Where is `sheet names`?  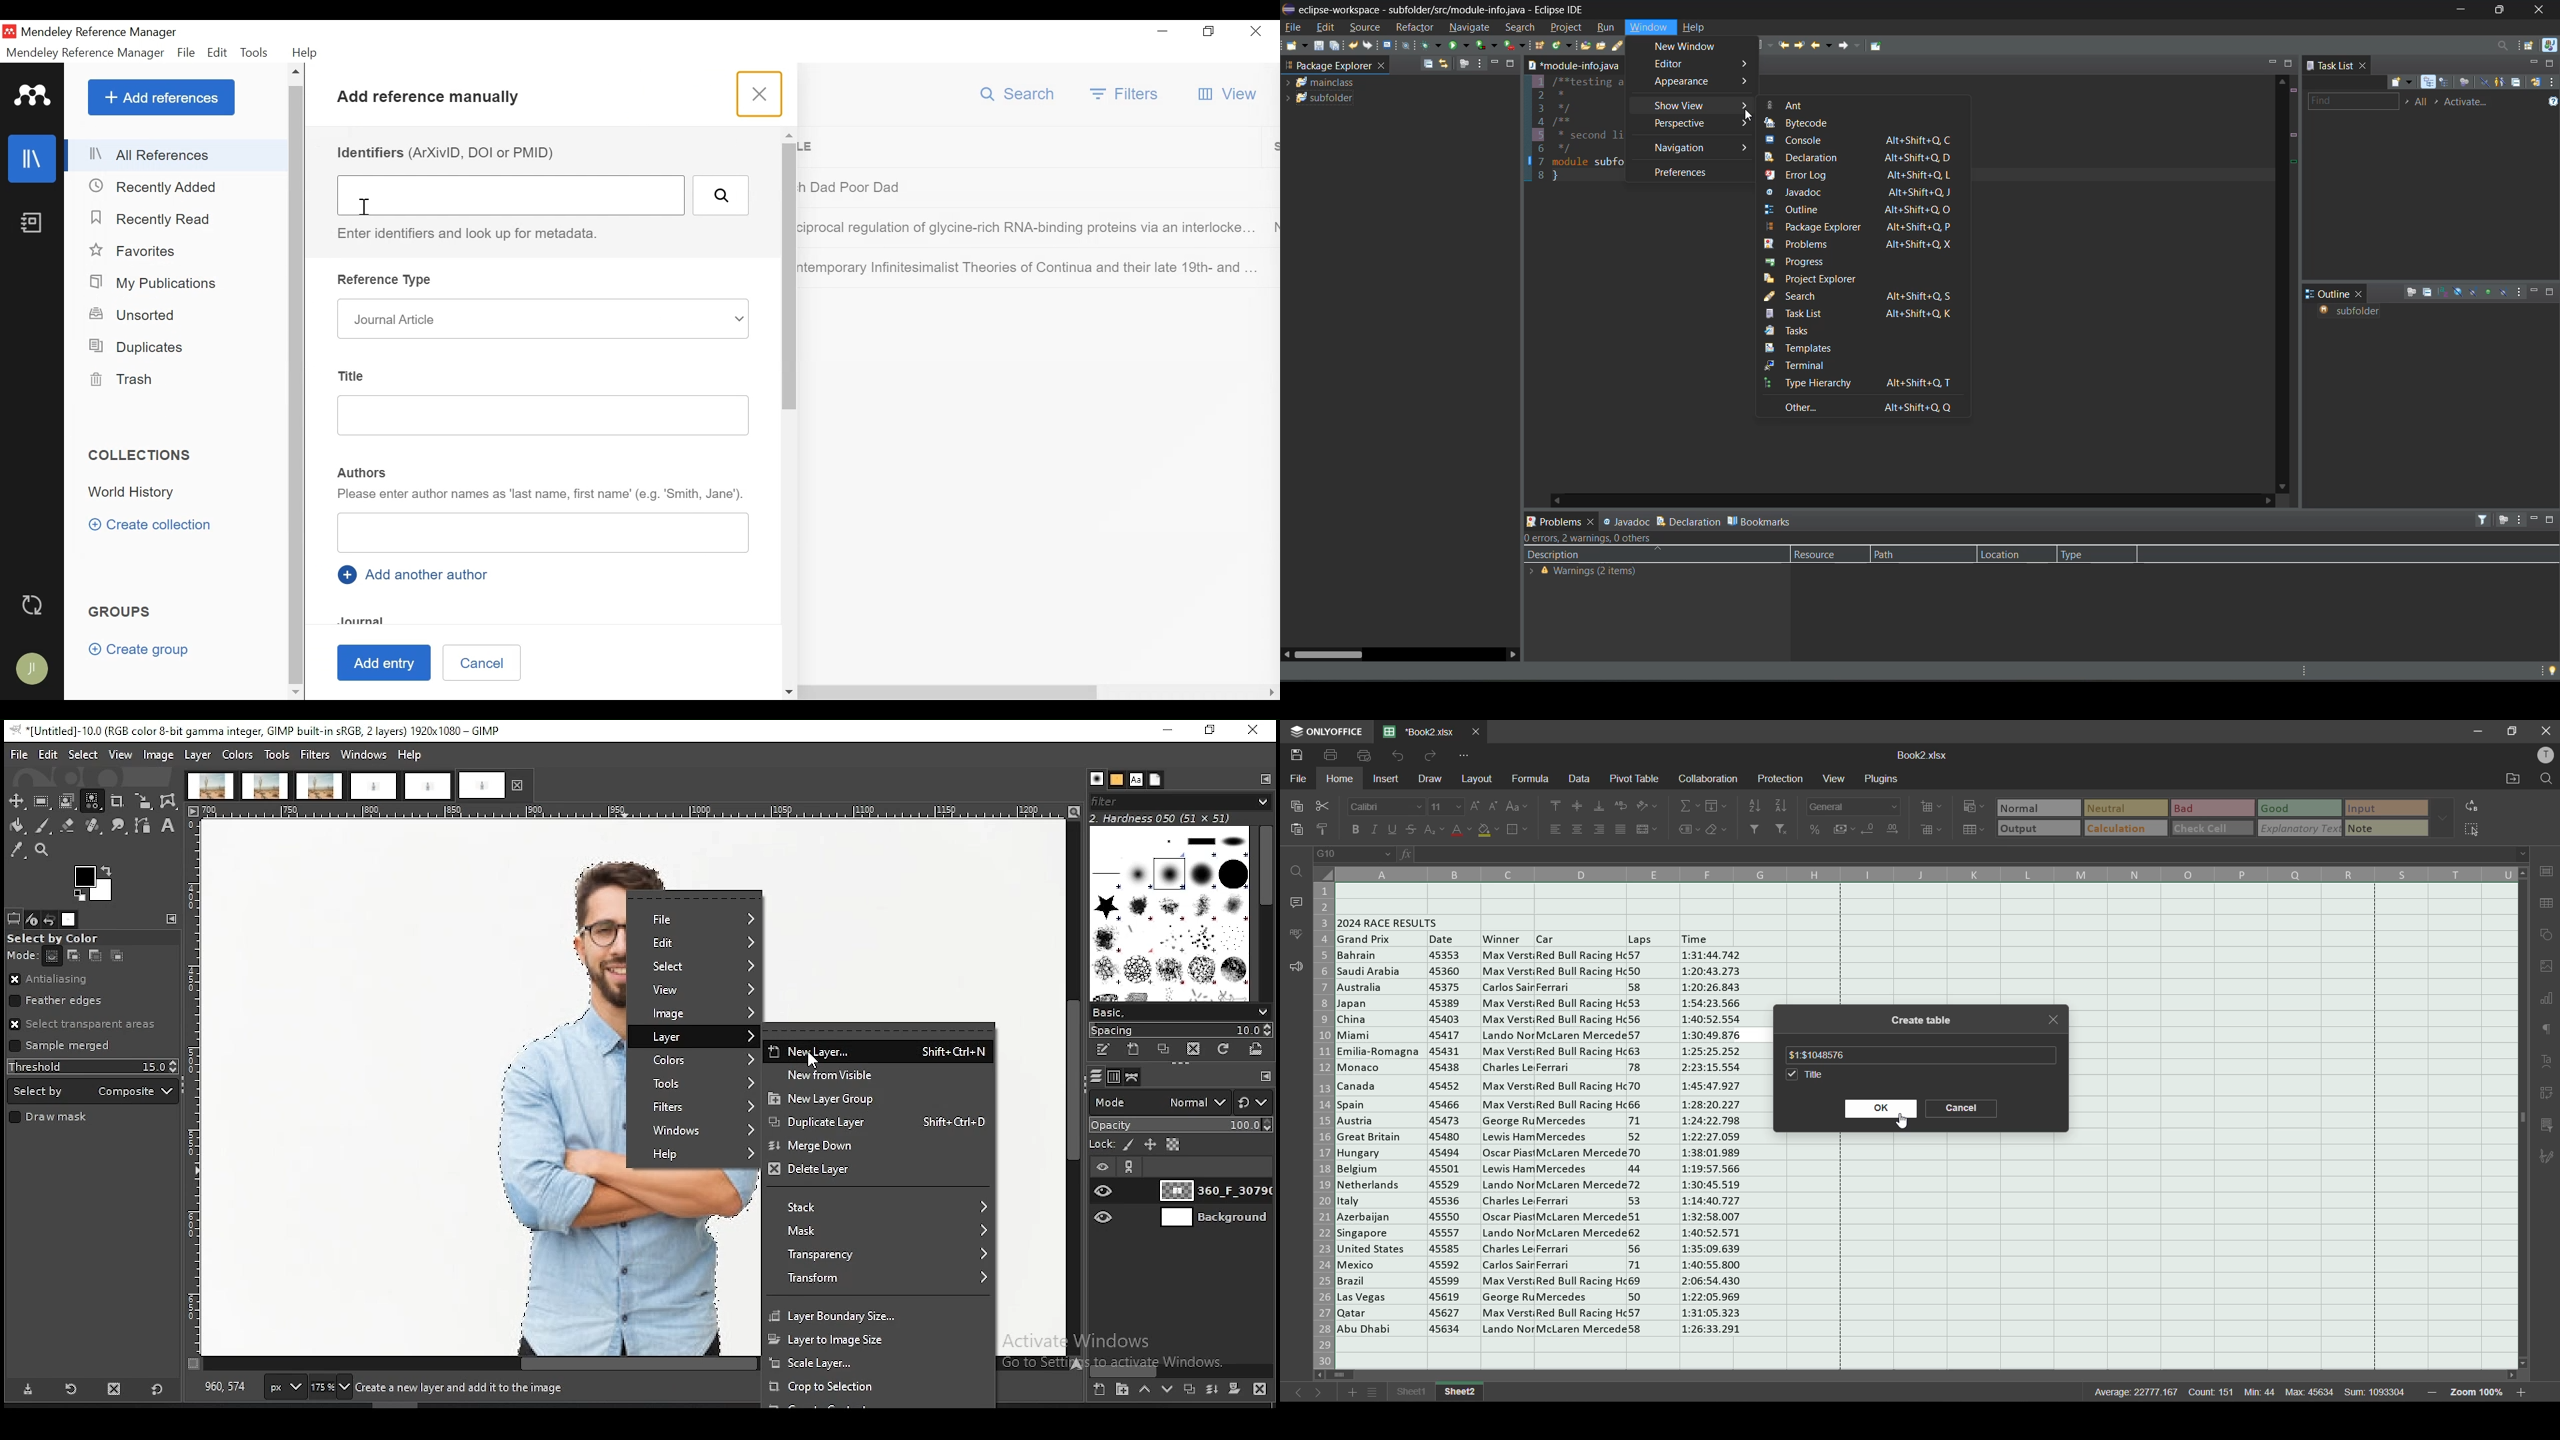 sheet names is located at coordinates (1438, 1393).